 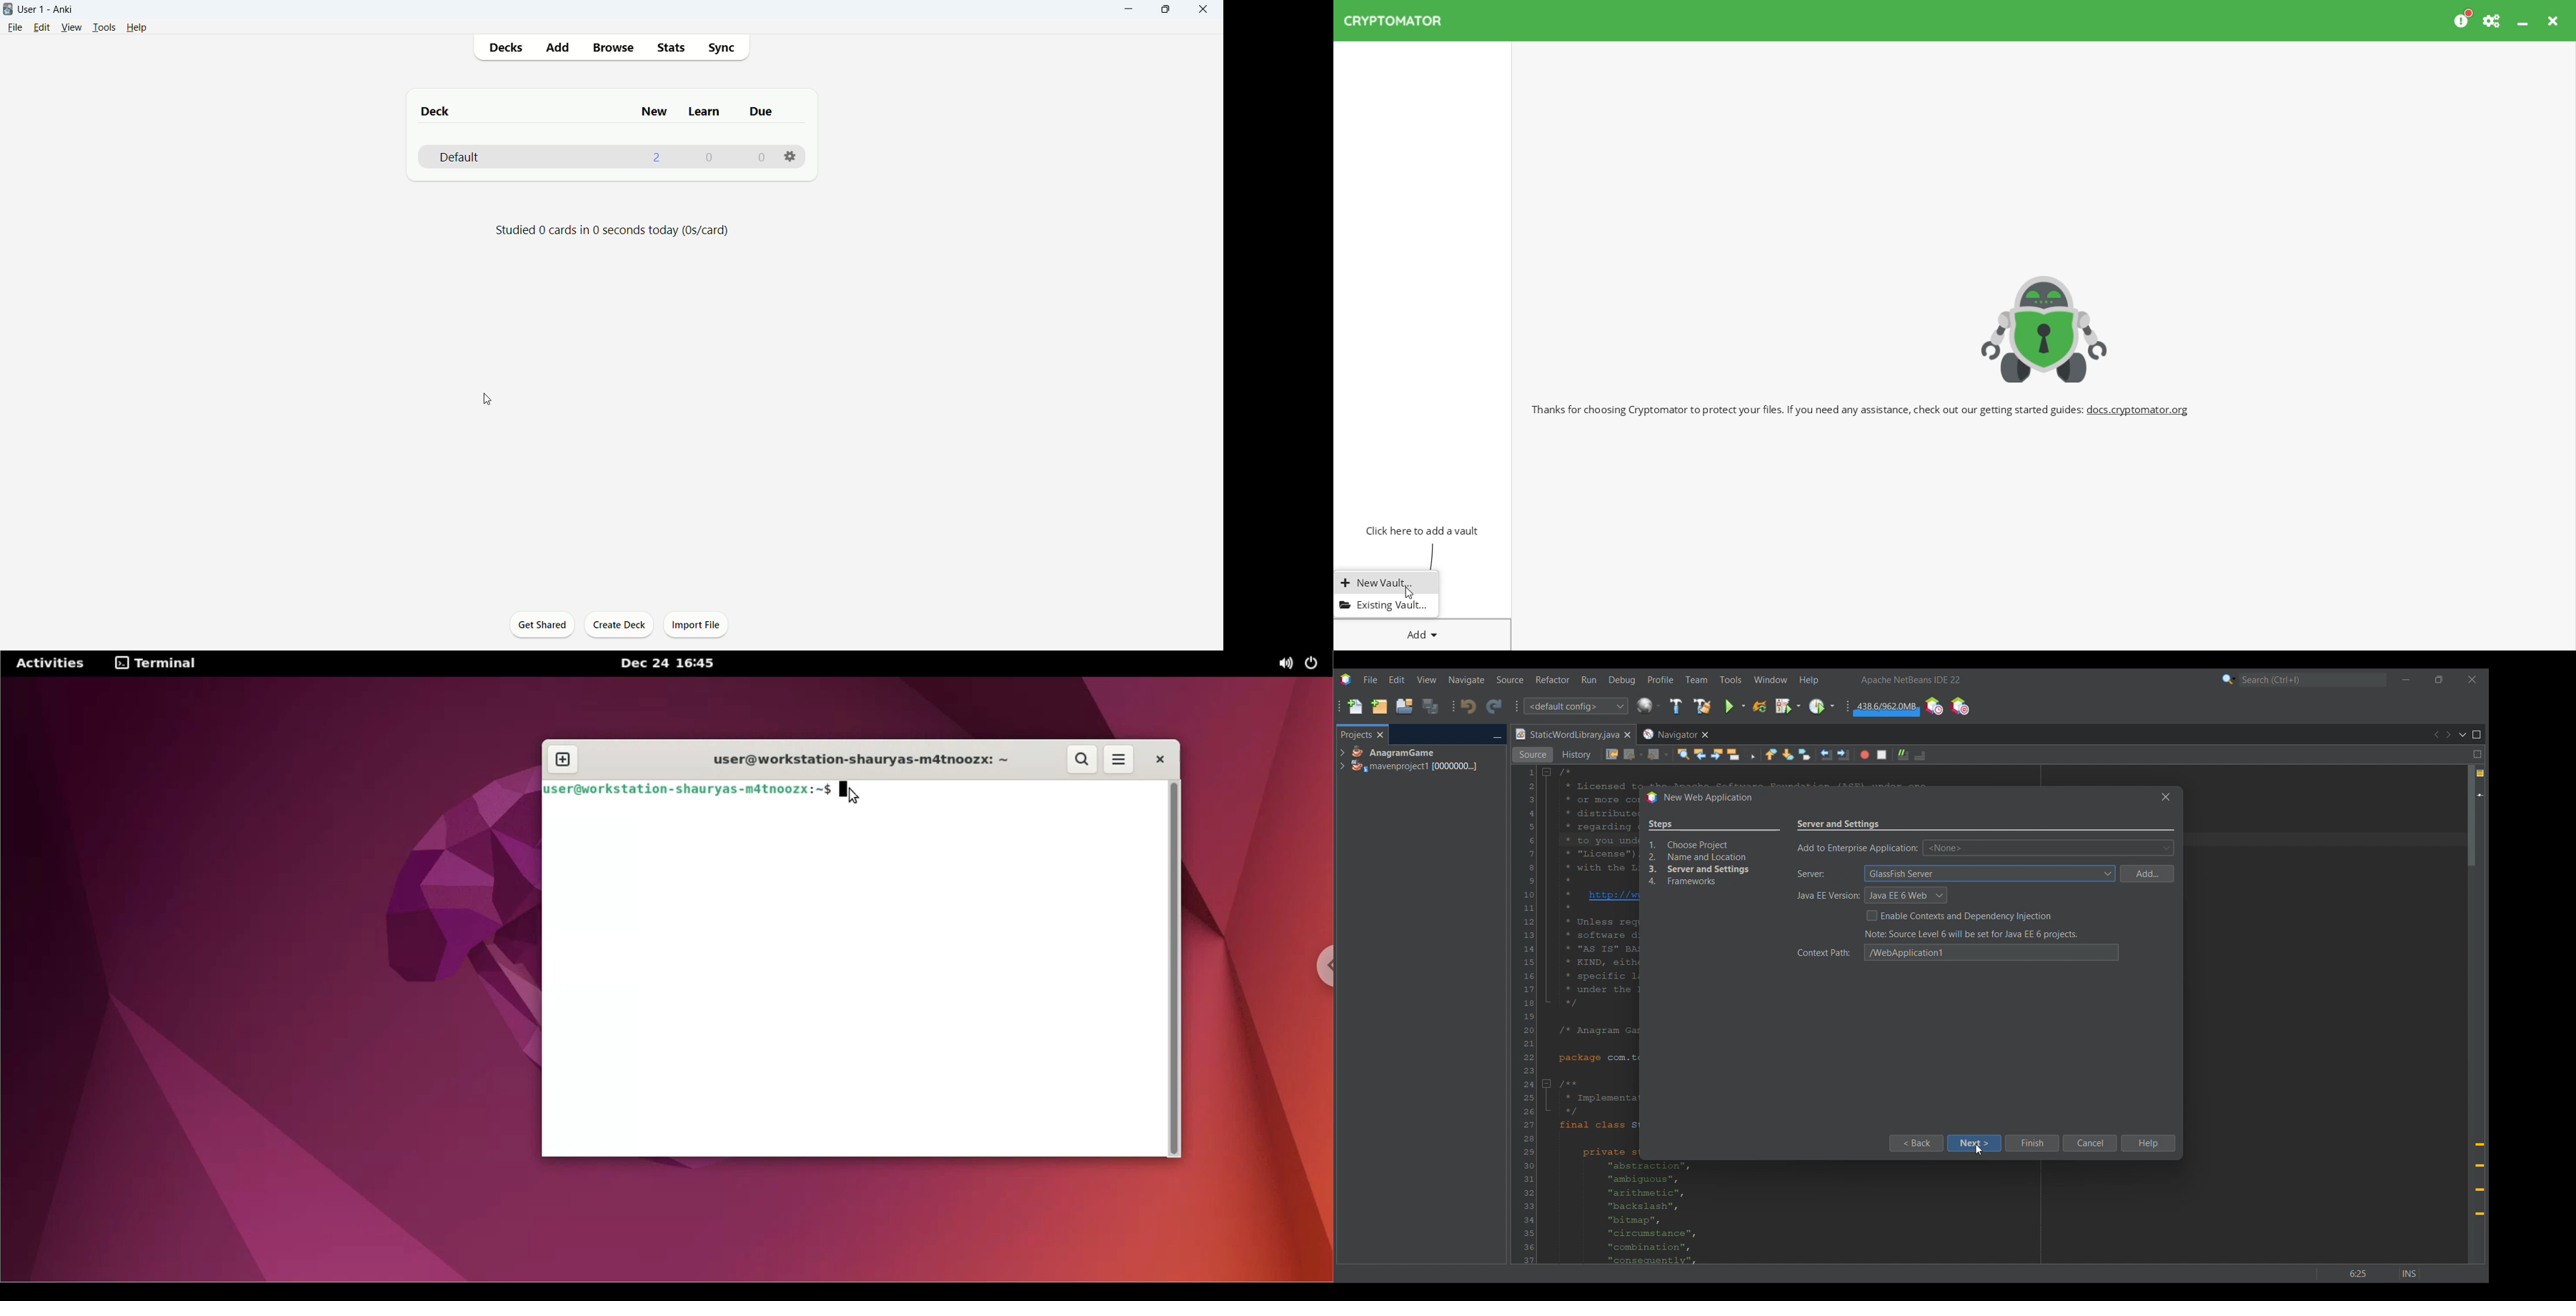 I want to click on Last edit, so click(x=1612, y=754).